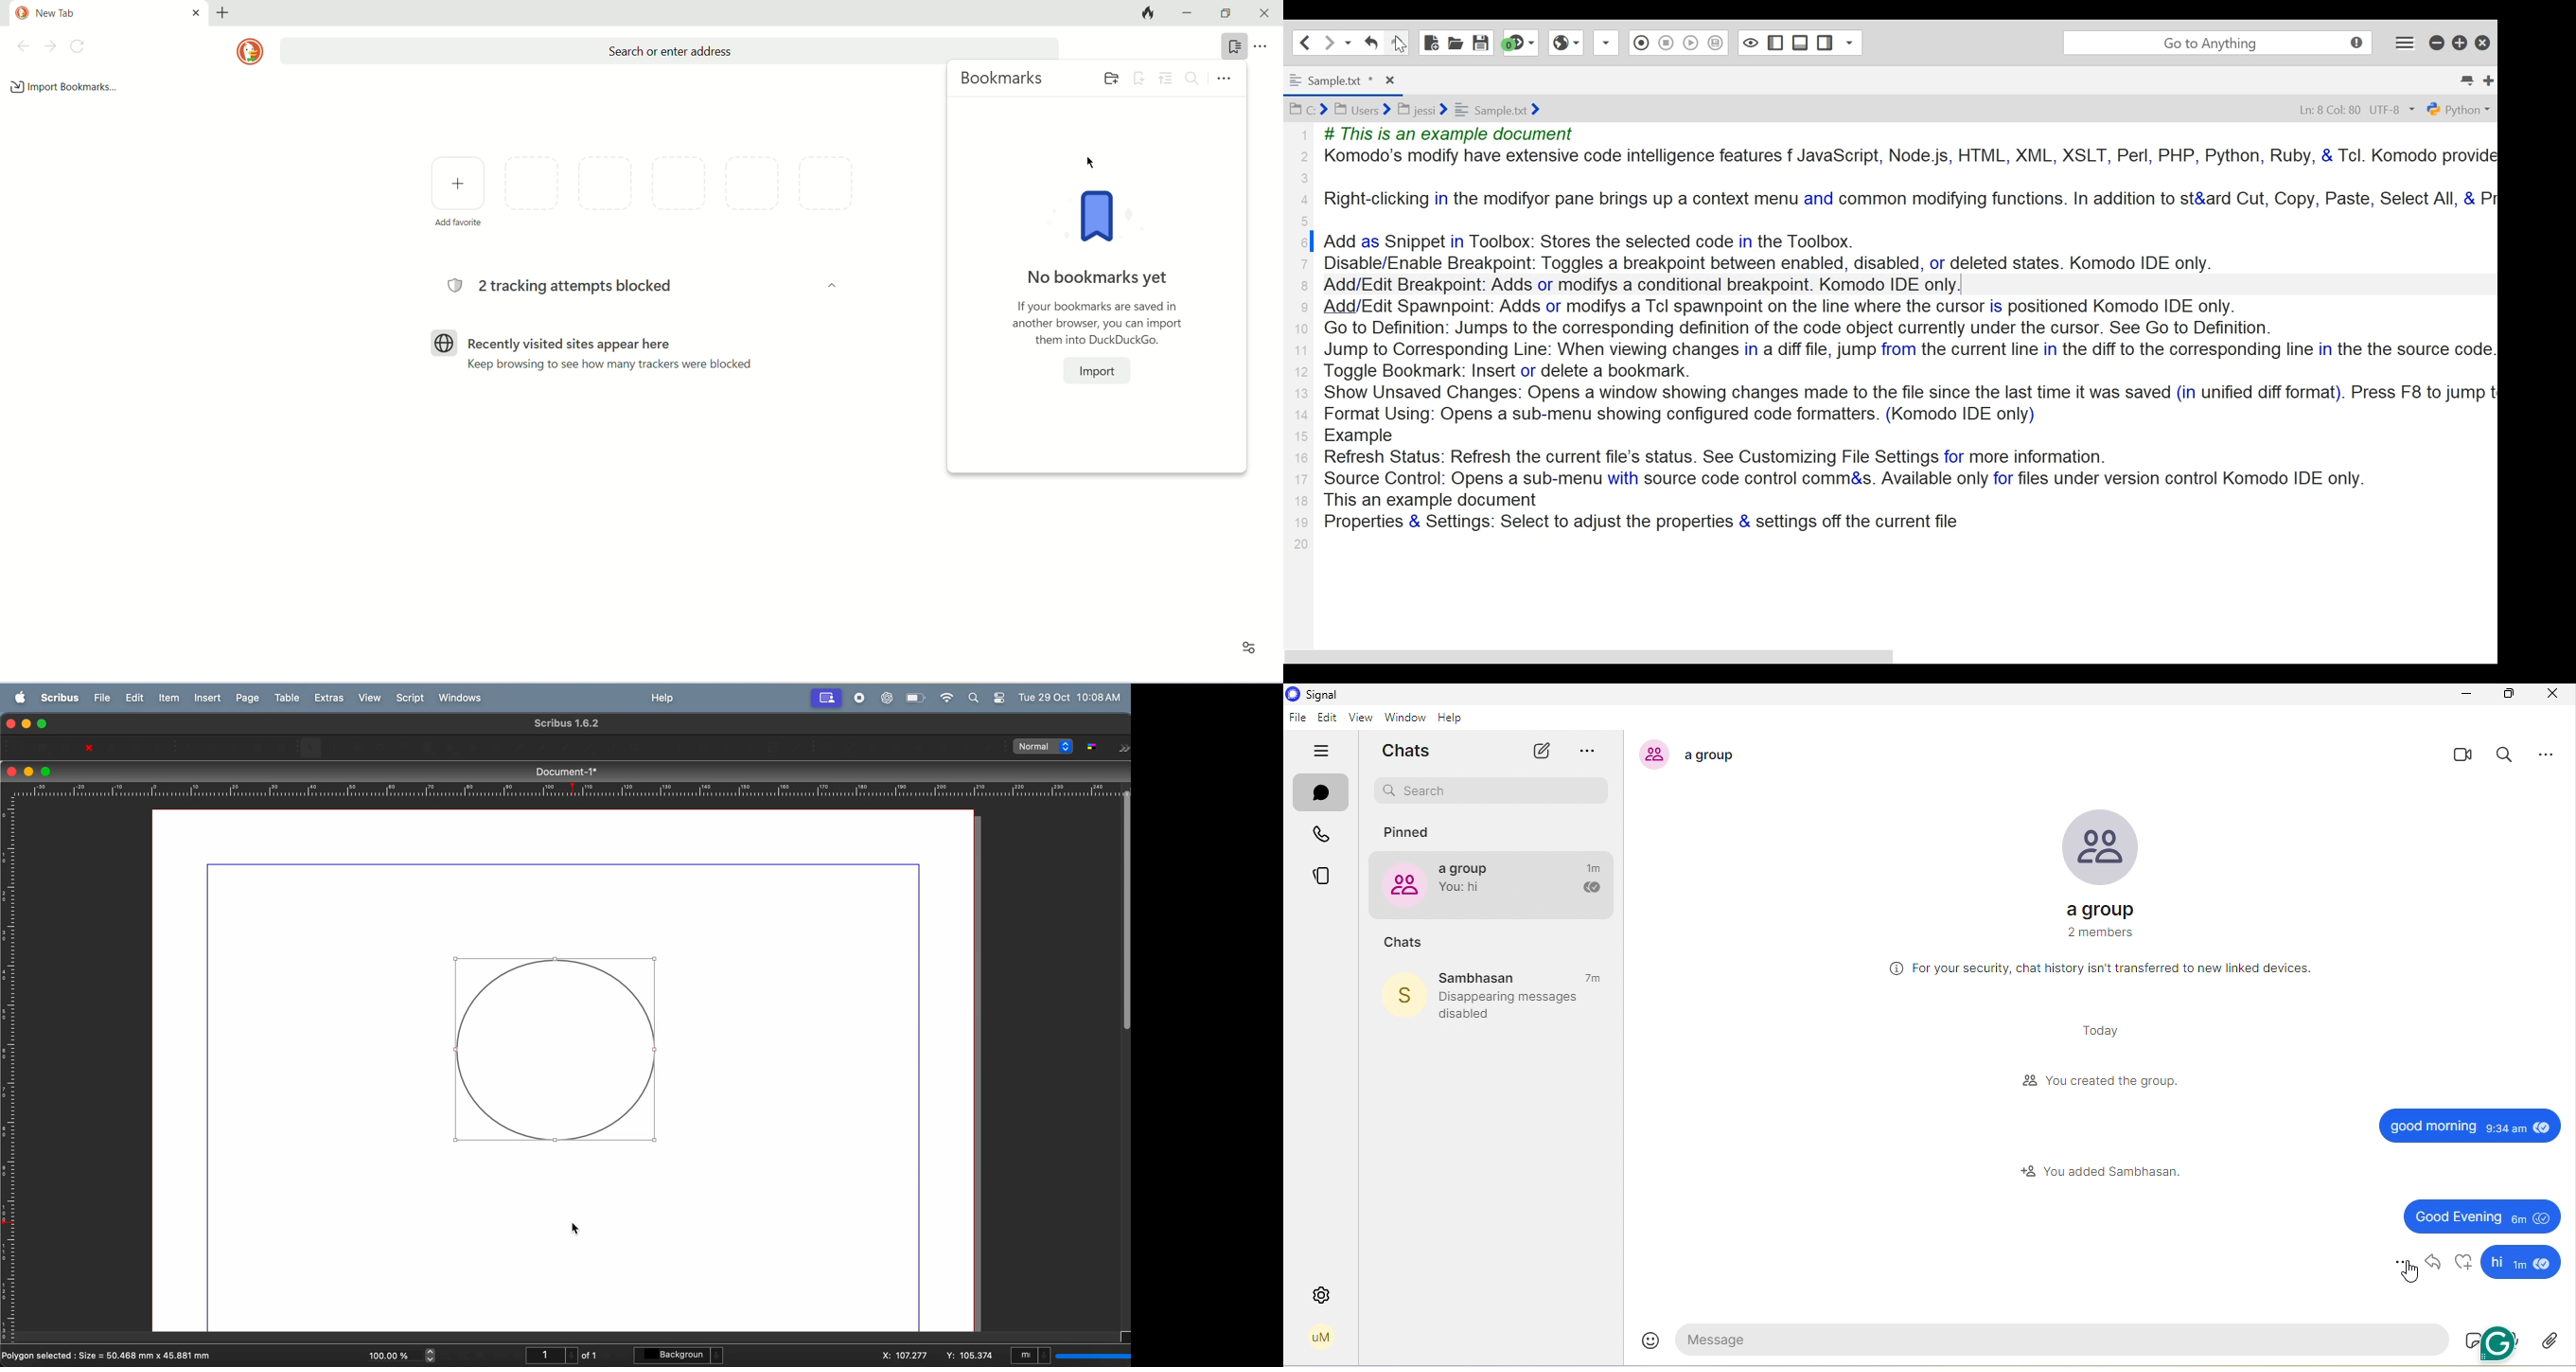 The image size is (2576, 1372). Describe the element at coordinates (1145, 13) in the screenshot. I see `close tabs and clear data` at that location.